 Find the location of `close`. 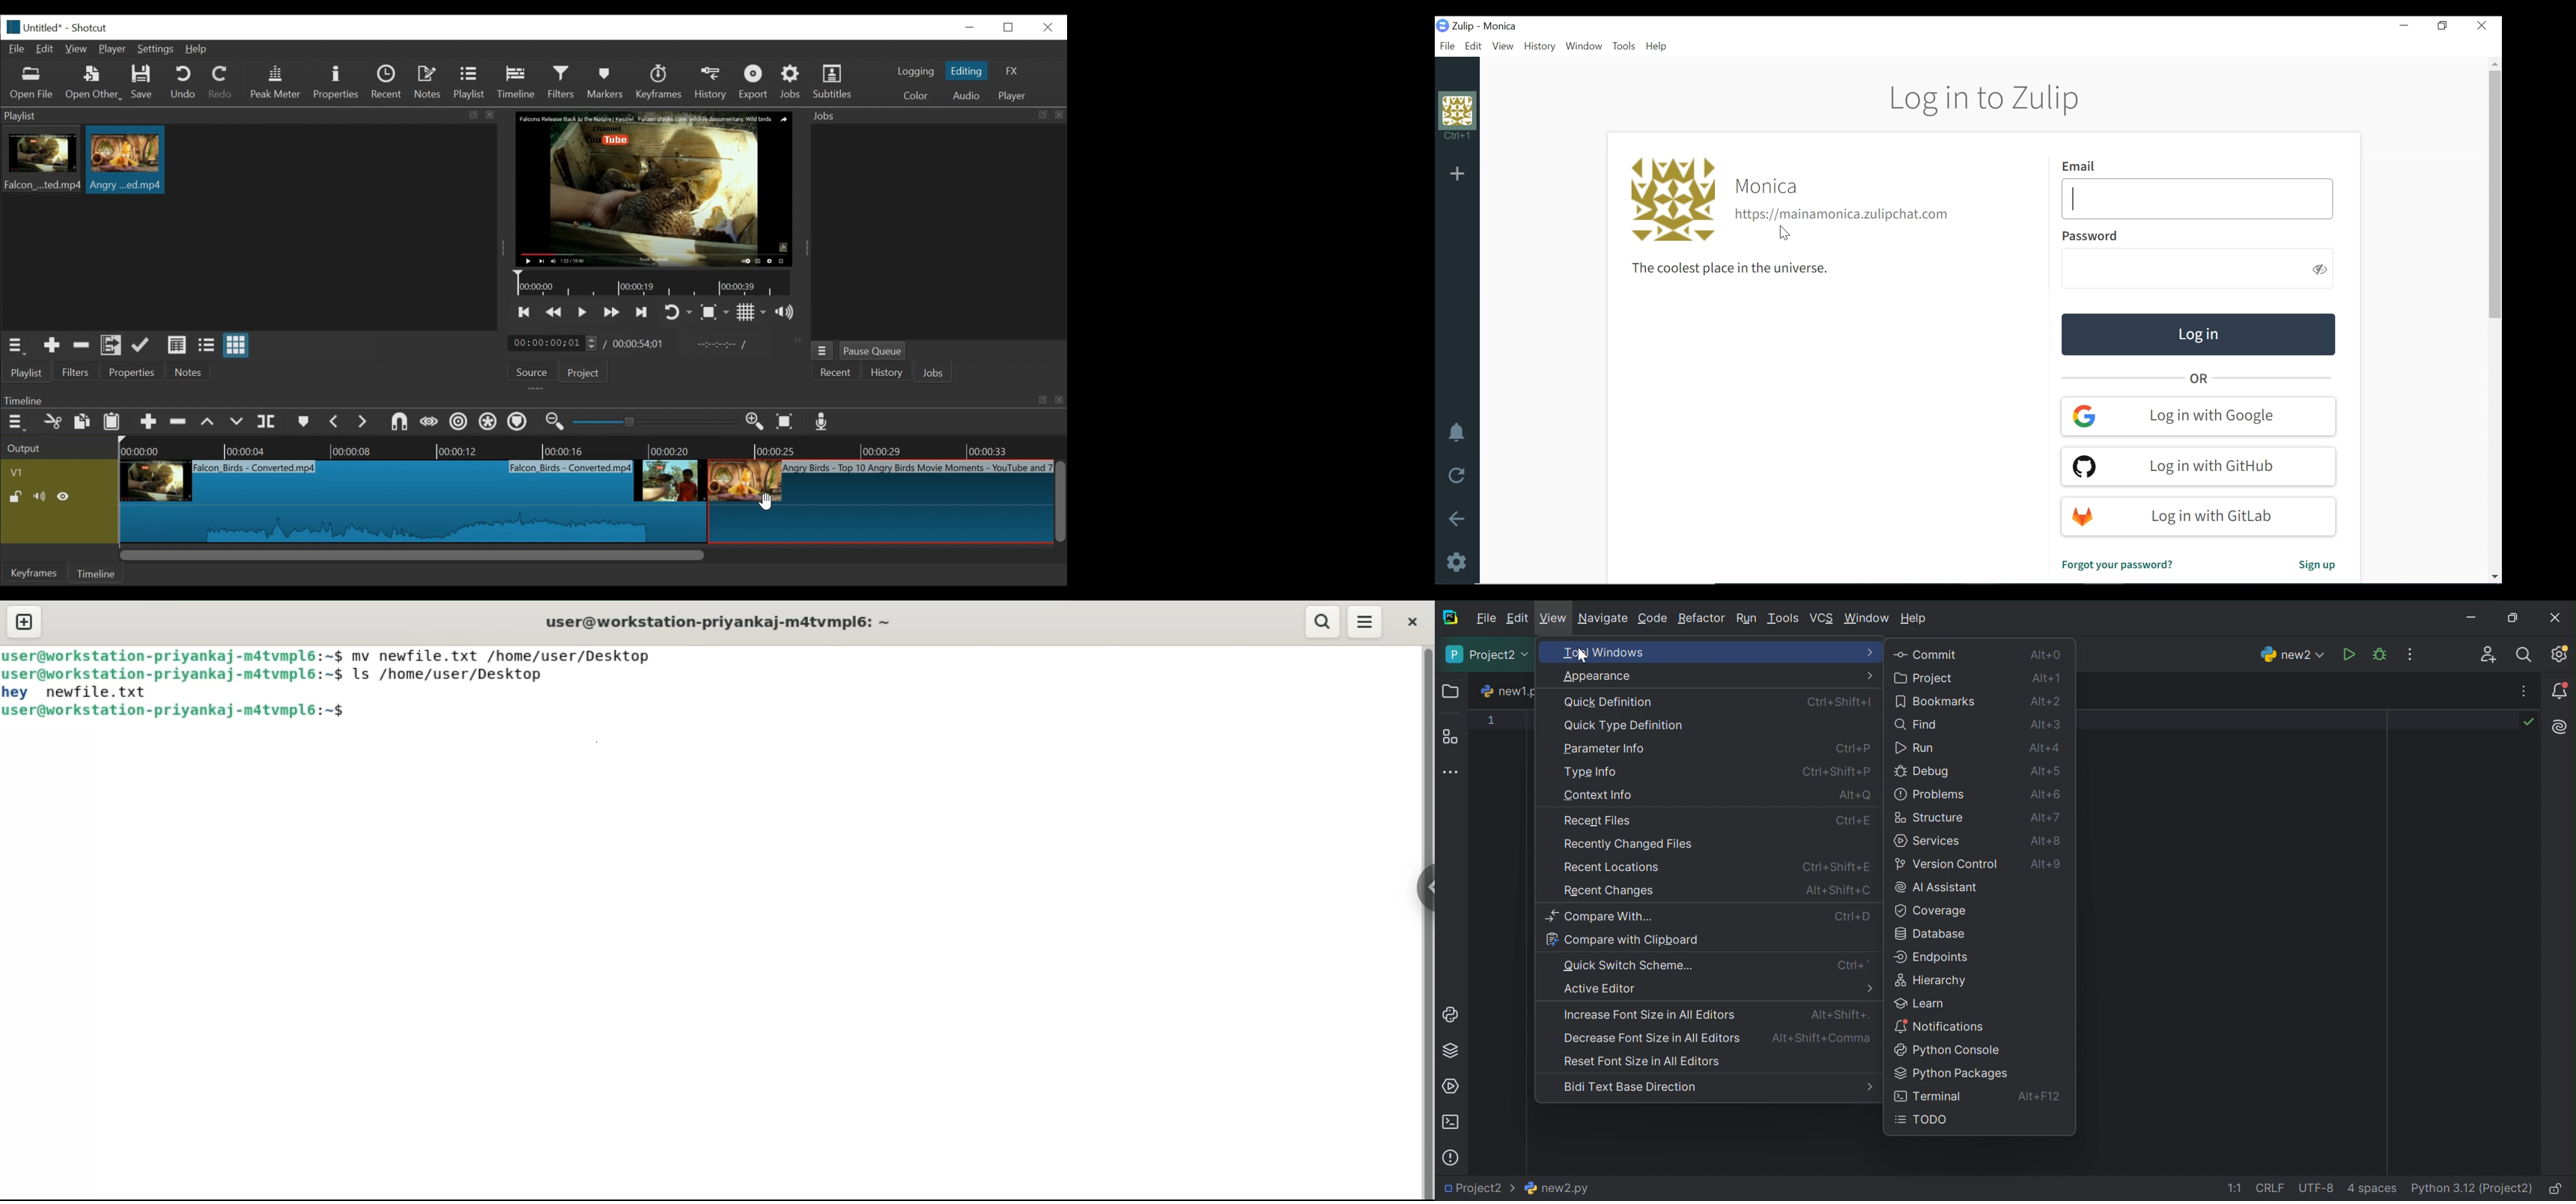

close is located at coordinates (1047, 26).